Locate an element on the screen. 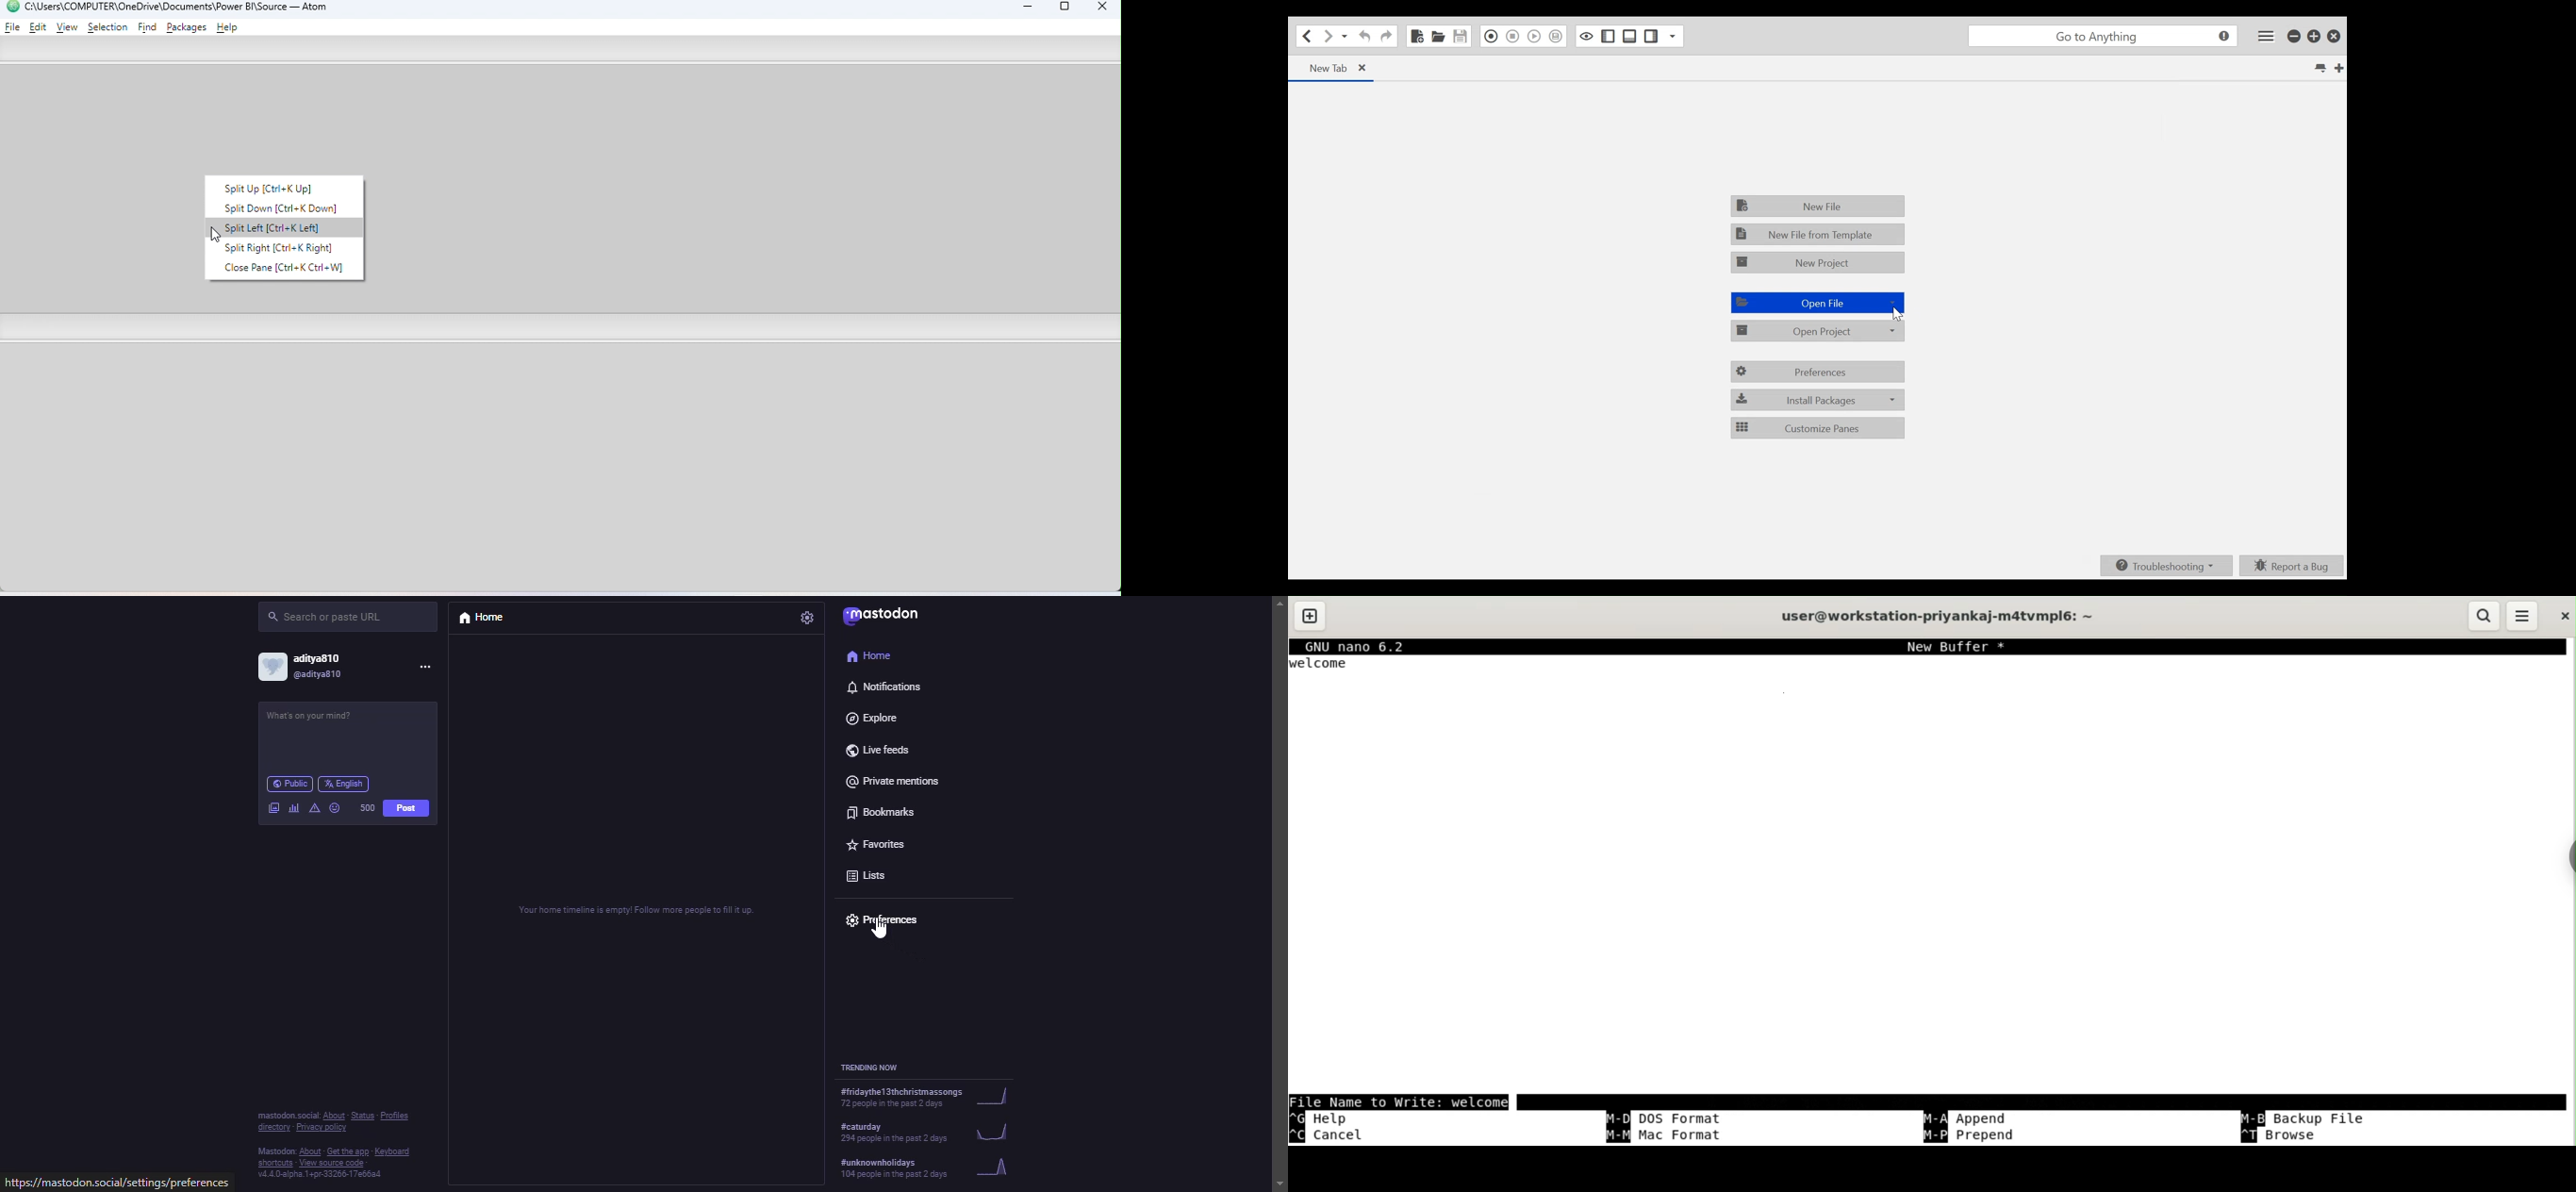 This screenshot has height=1204, width=2576. prepend is located at coordinates (1971, 1135).